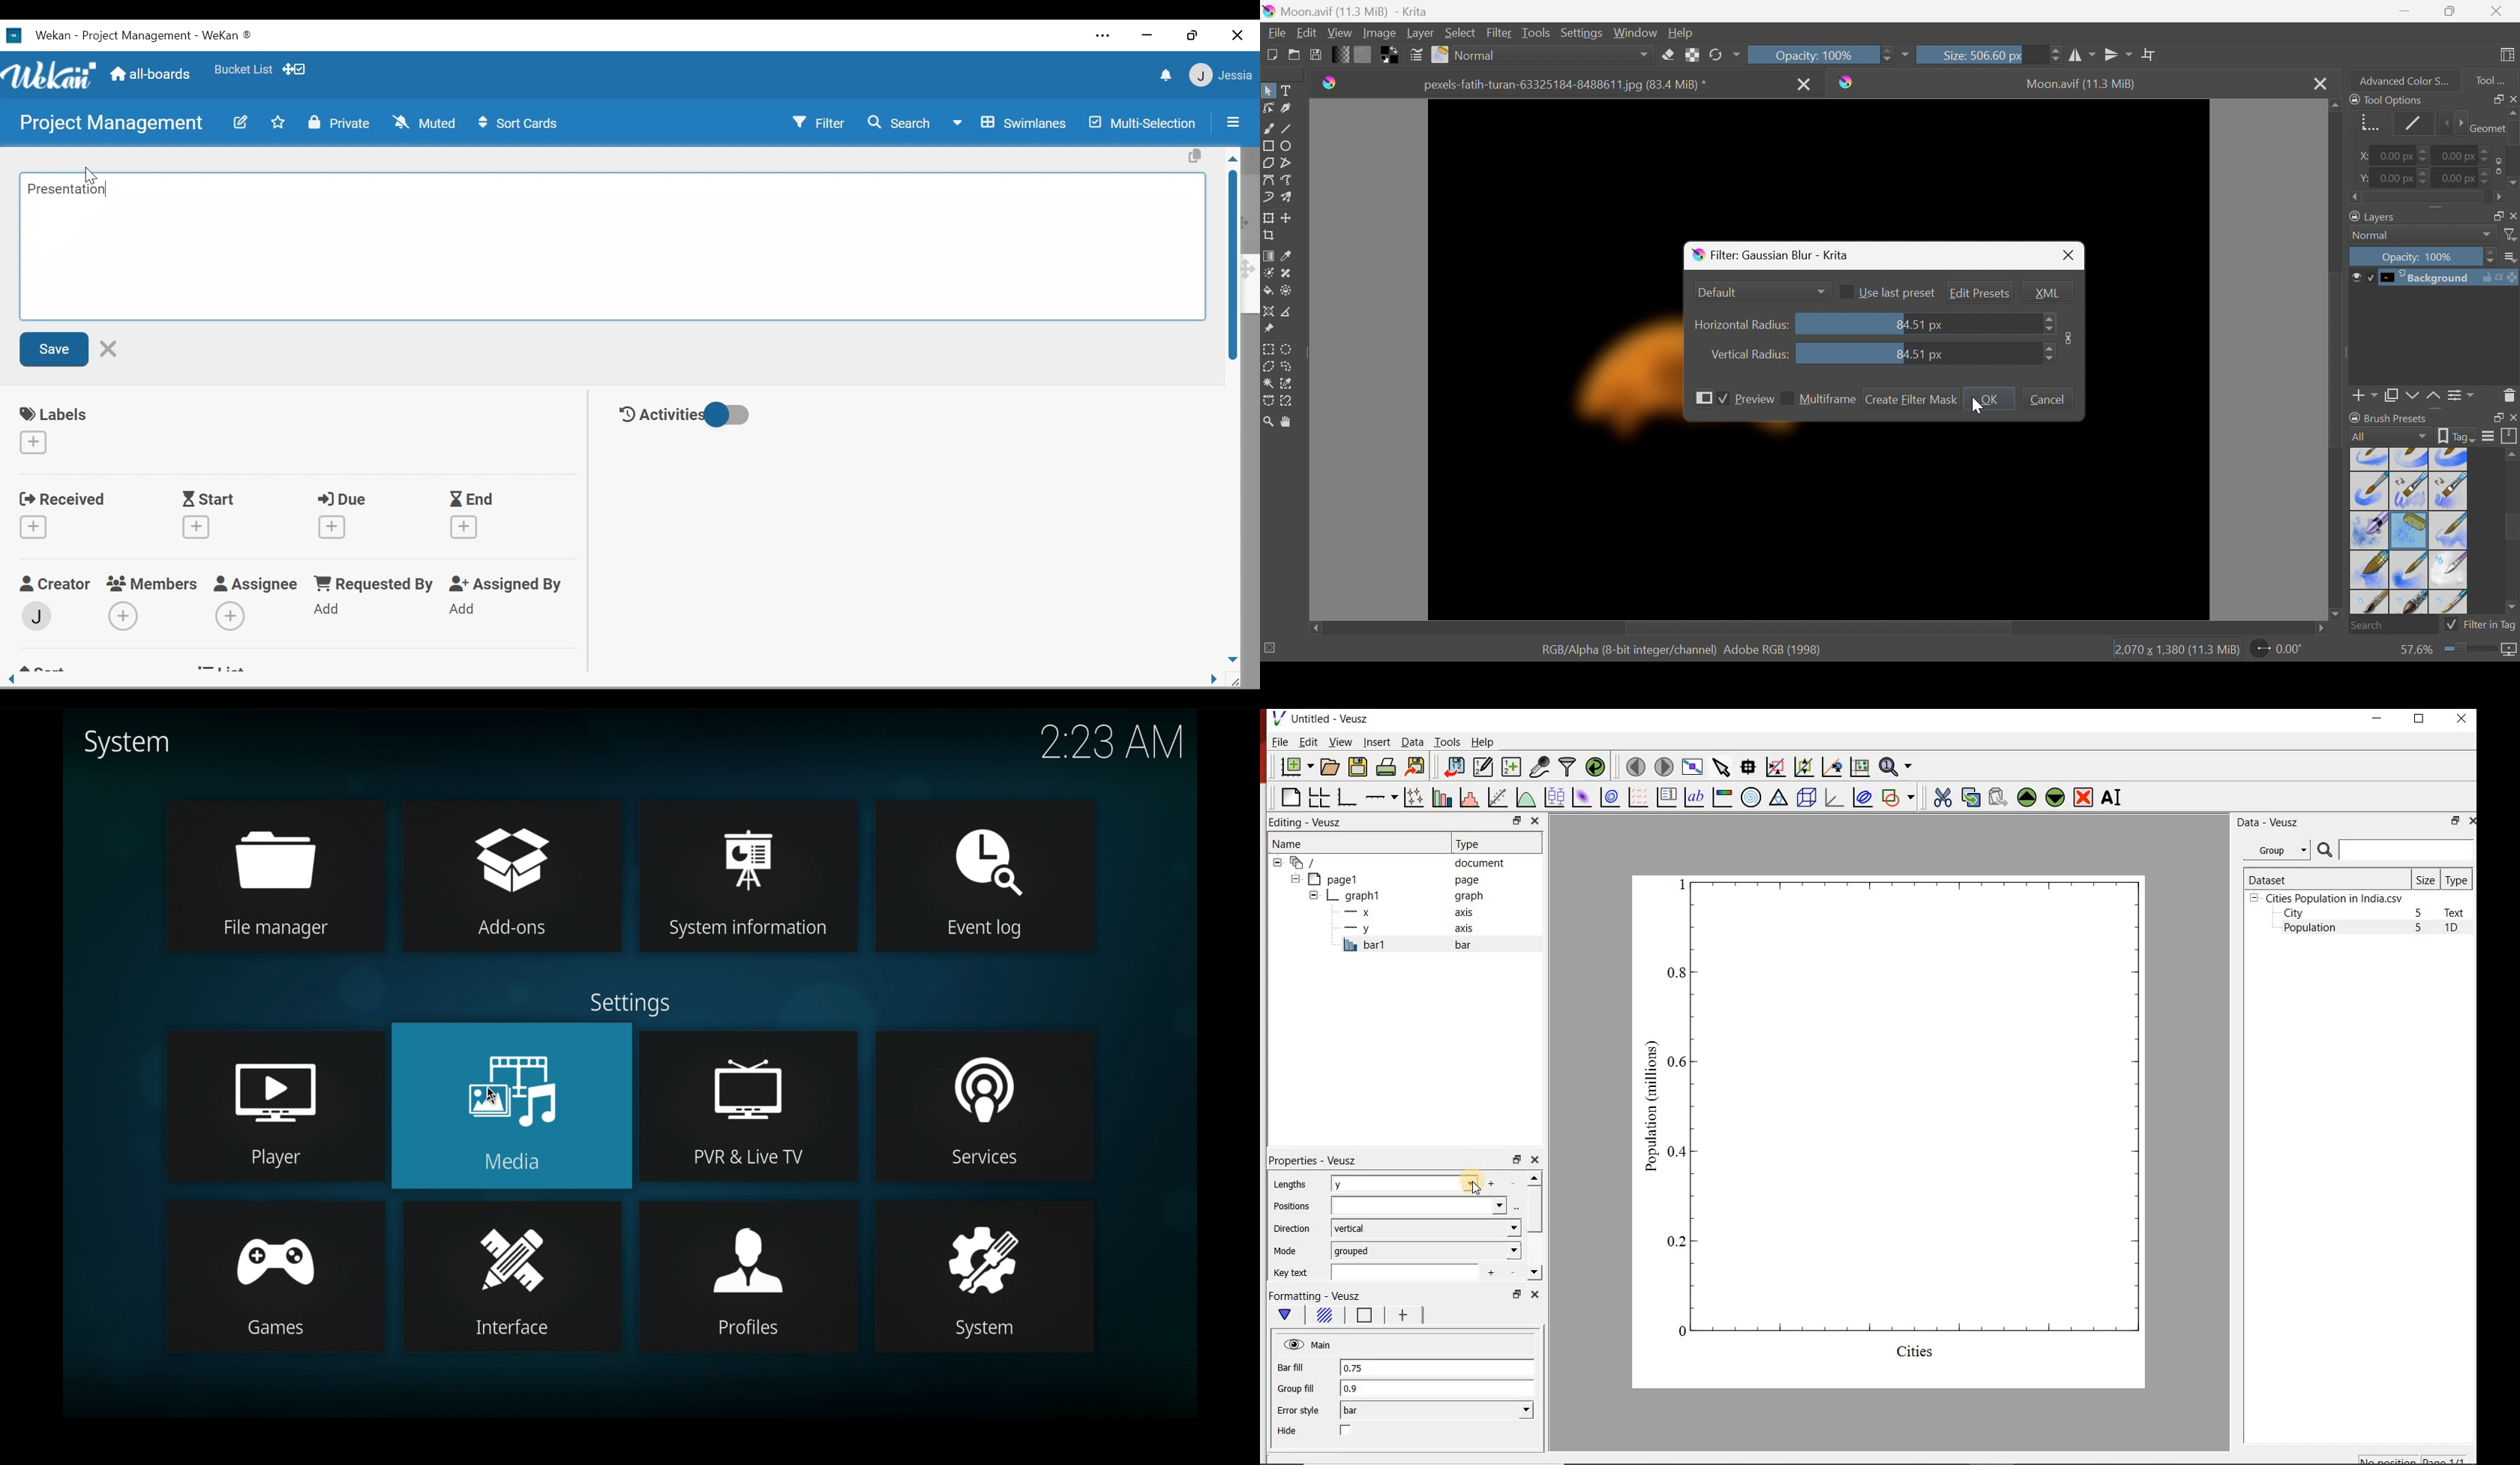  I want to click on edit, so click(242, 123).